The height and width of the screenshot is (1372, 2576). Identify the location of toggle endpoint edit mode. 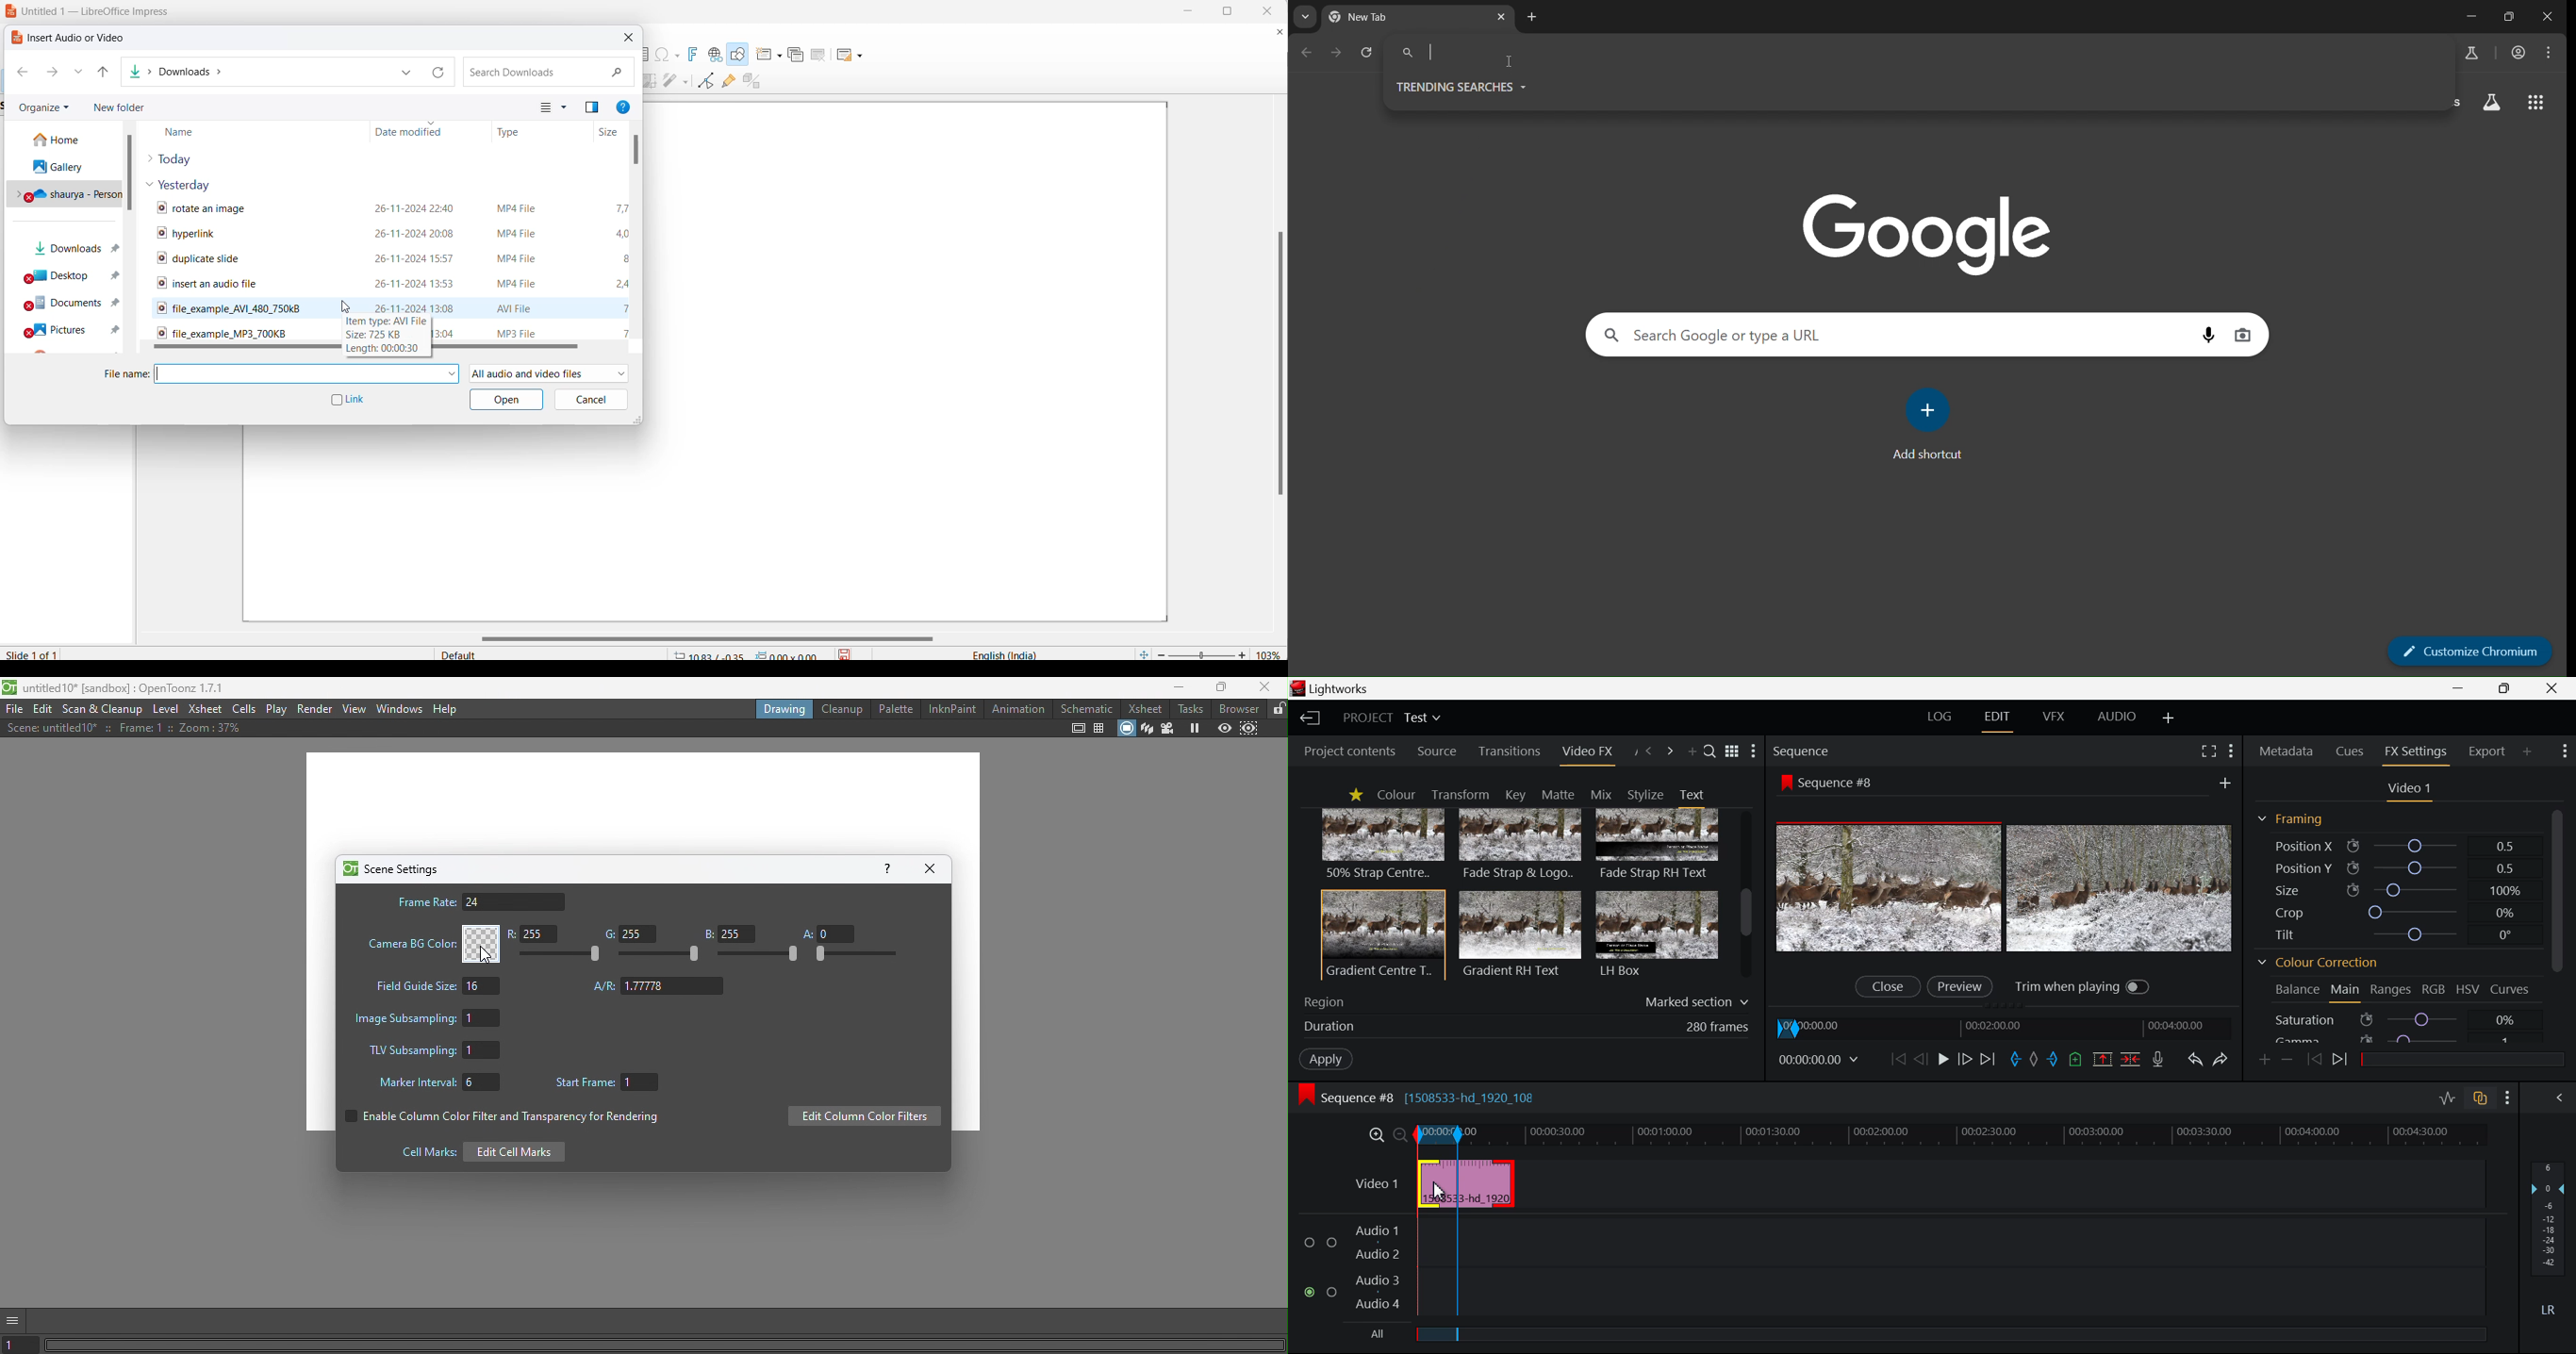
(710, 83).